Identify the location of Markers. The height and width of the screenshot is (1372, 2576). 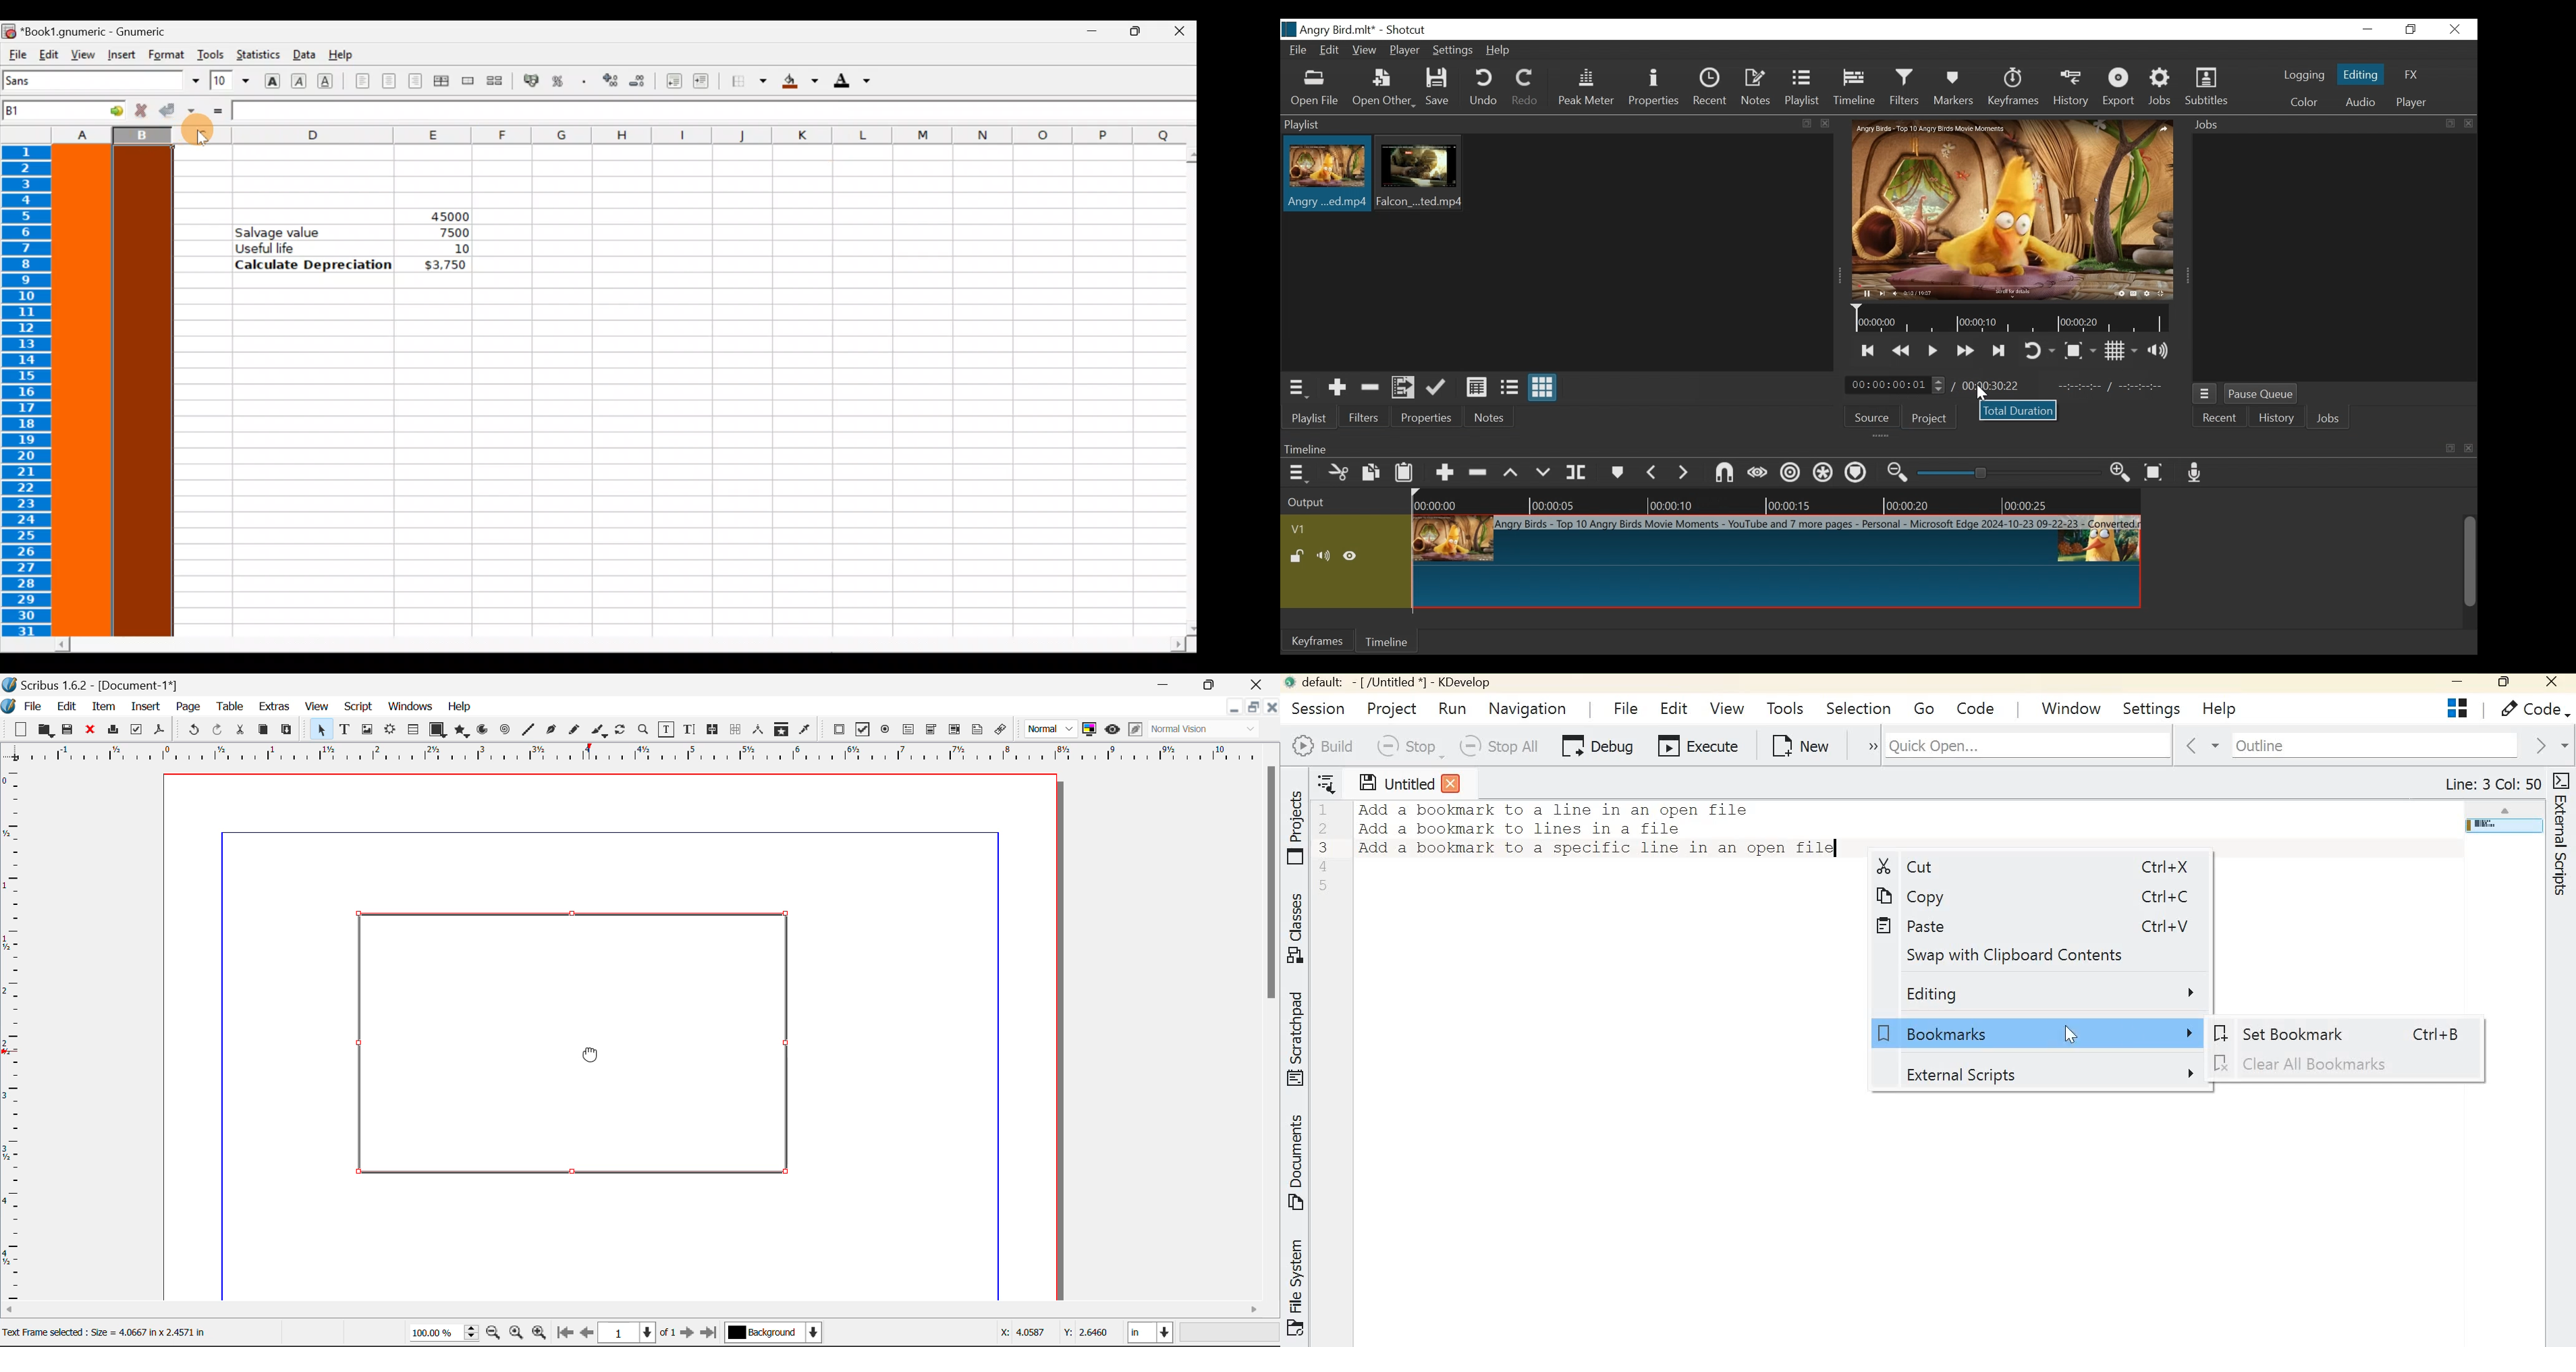
(1953, 87).